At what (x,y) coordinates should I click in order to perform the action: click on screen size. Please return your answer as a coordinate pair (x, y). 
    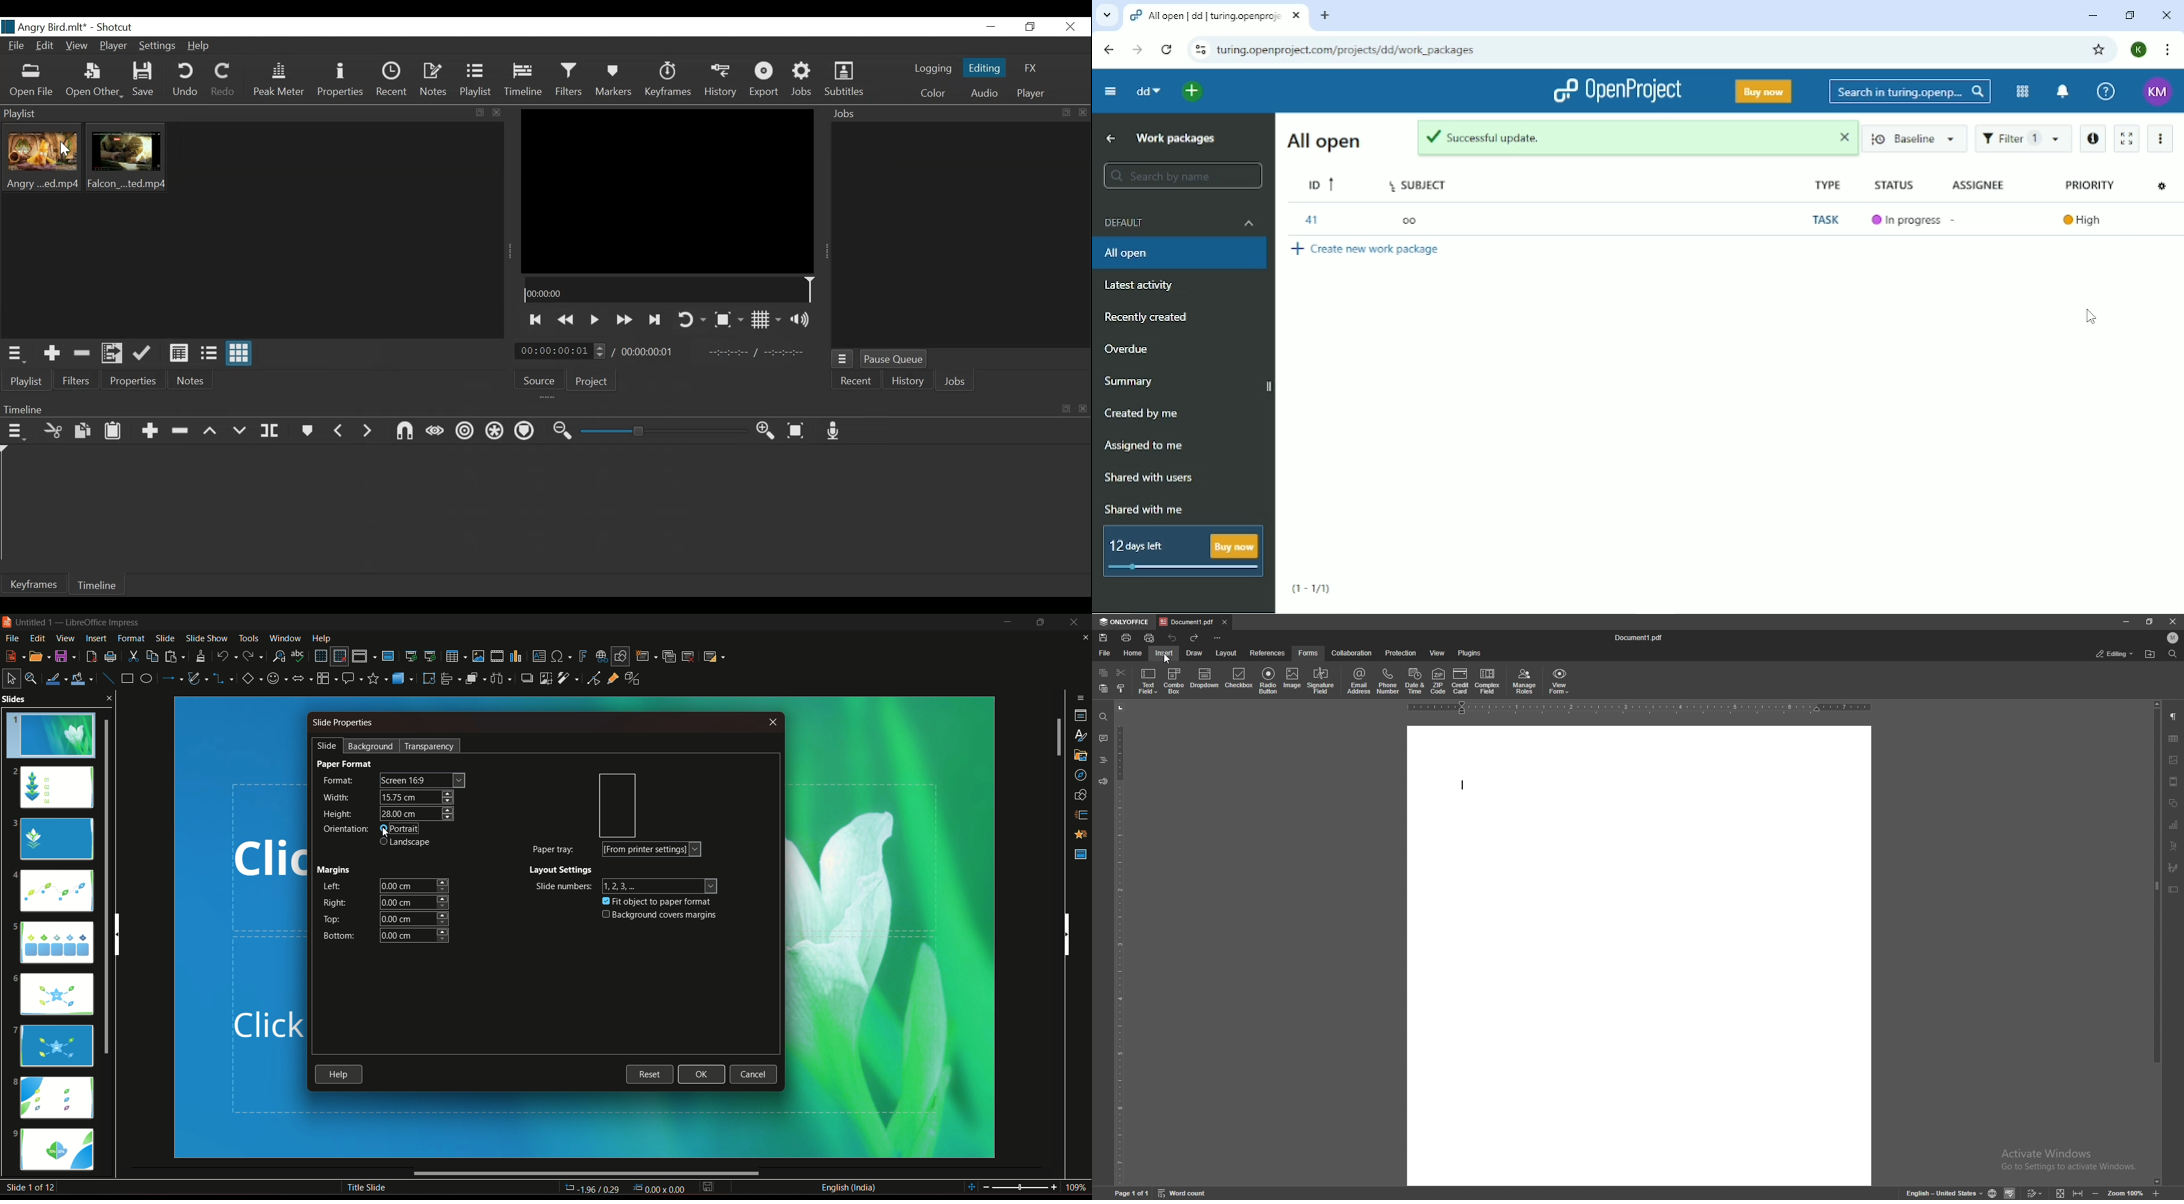
    Looking at the image, I should click on (421, 780).